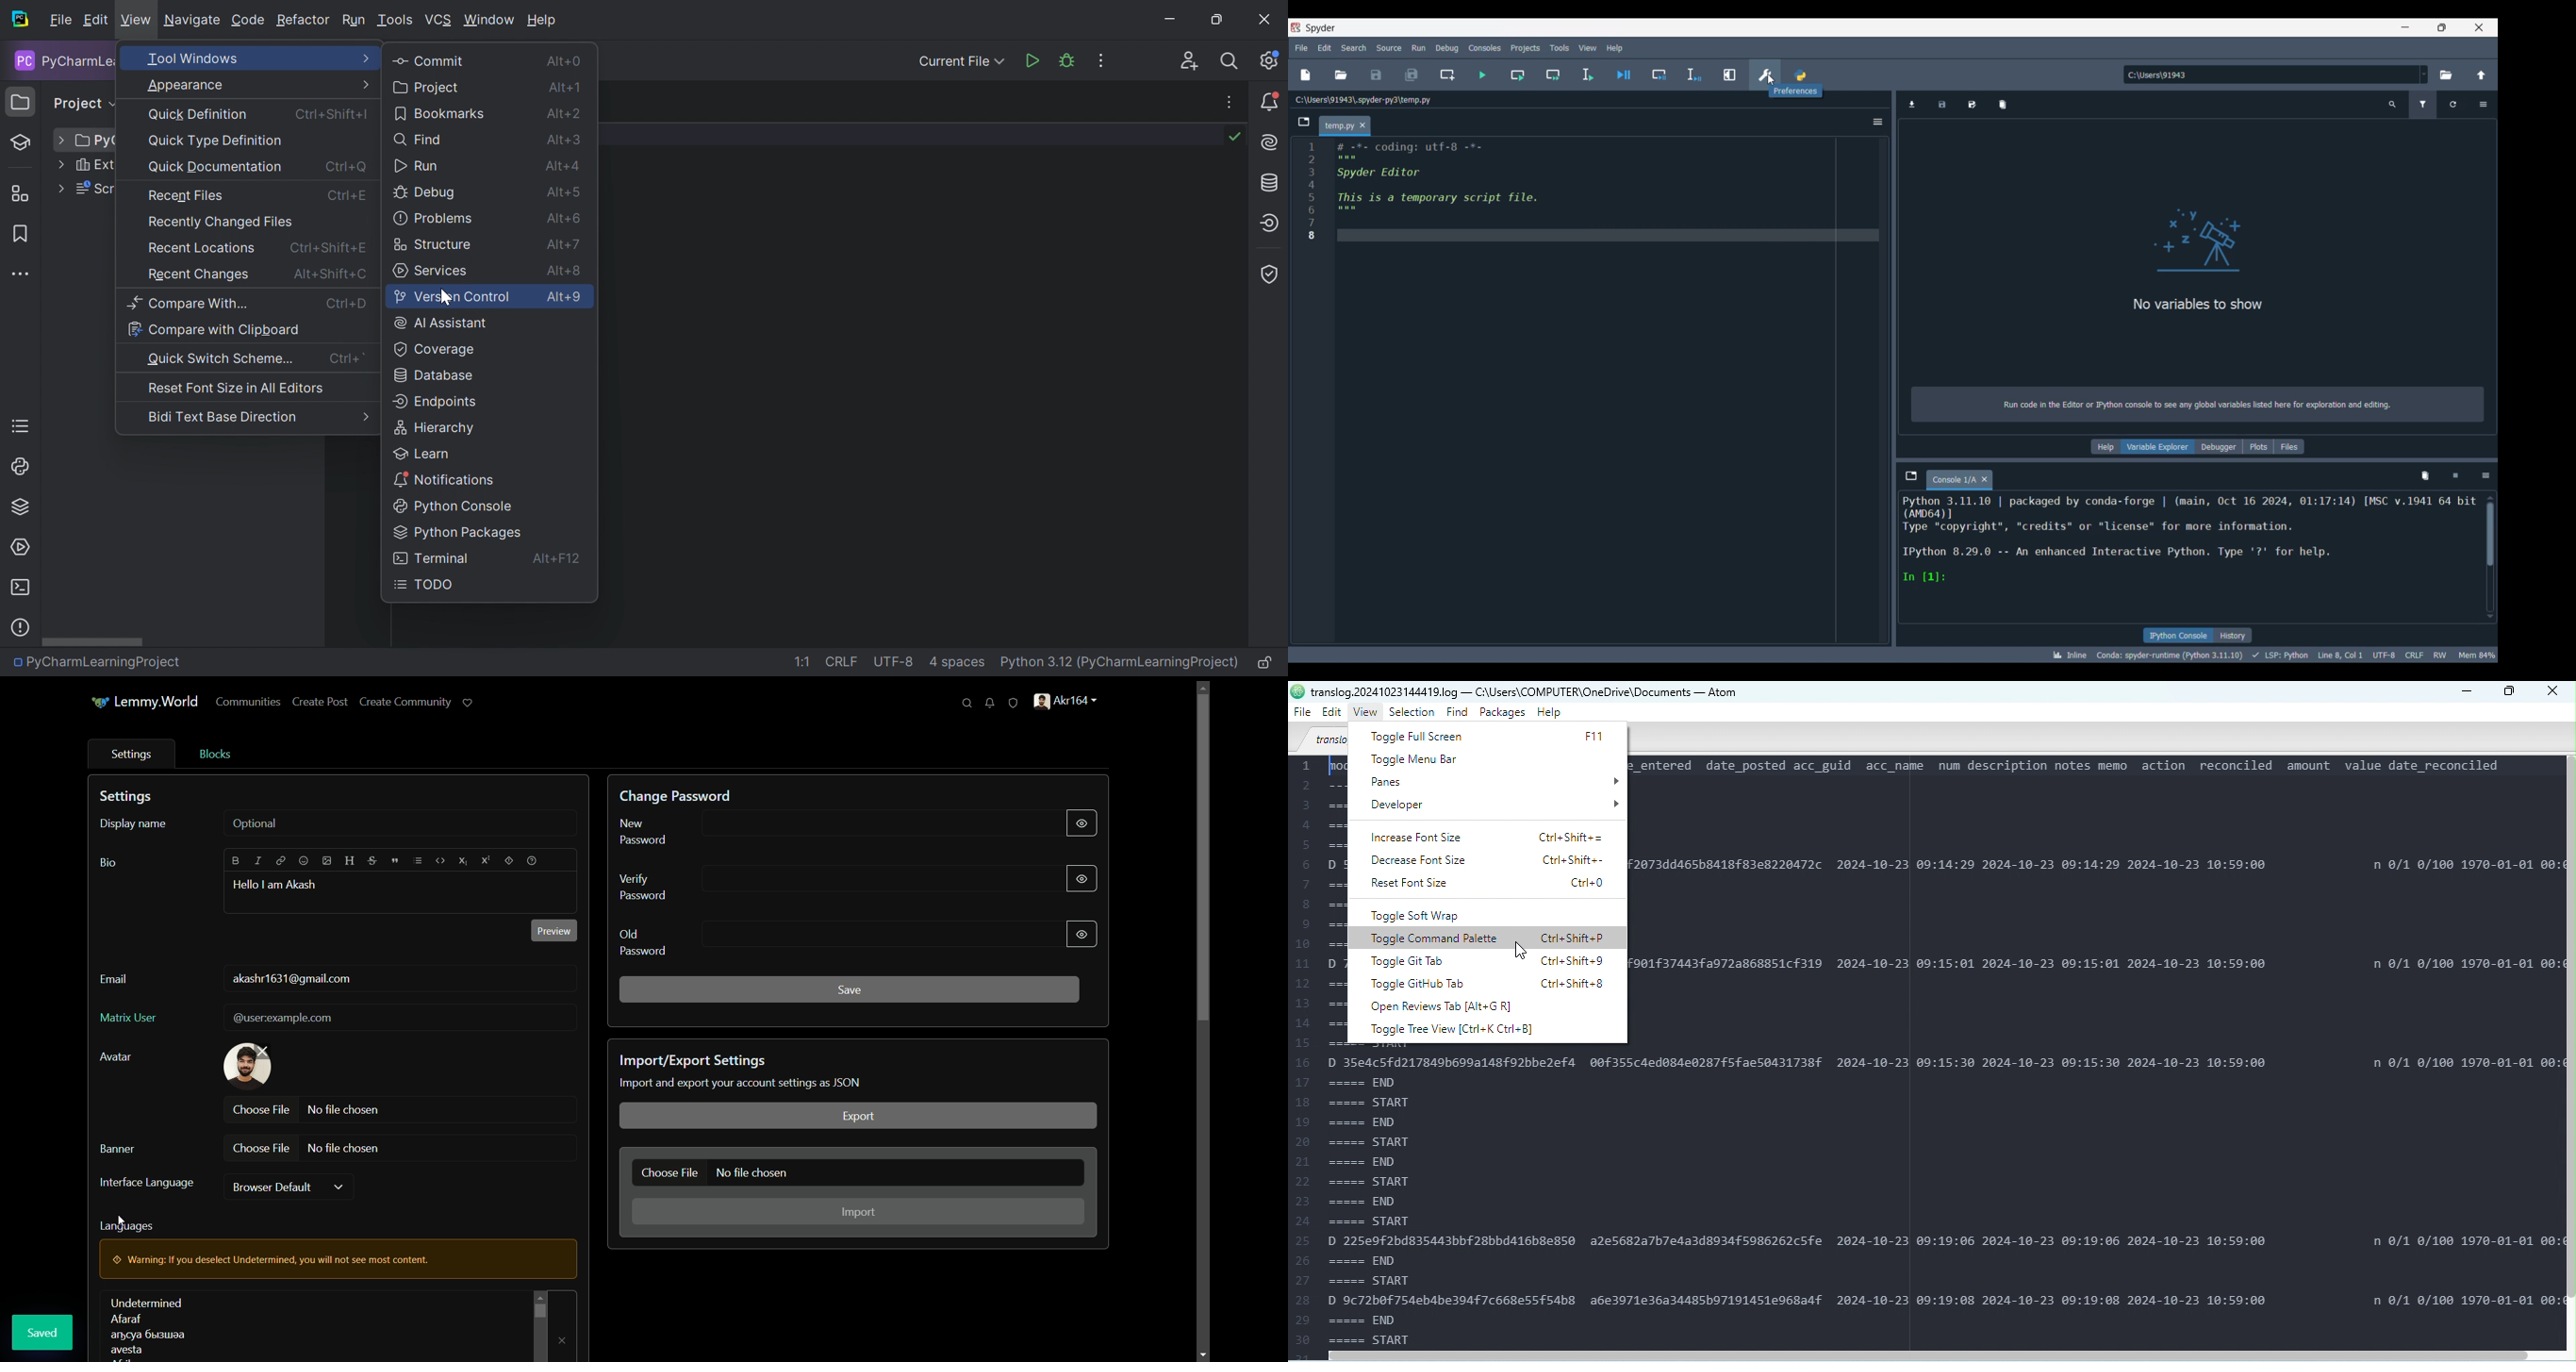 The height and width of the screenshot is (1372, 2576). Describe the element at coordinates (21, 467) in the screenshot. I see `Python Console` at that location.